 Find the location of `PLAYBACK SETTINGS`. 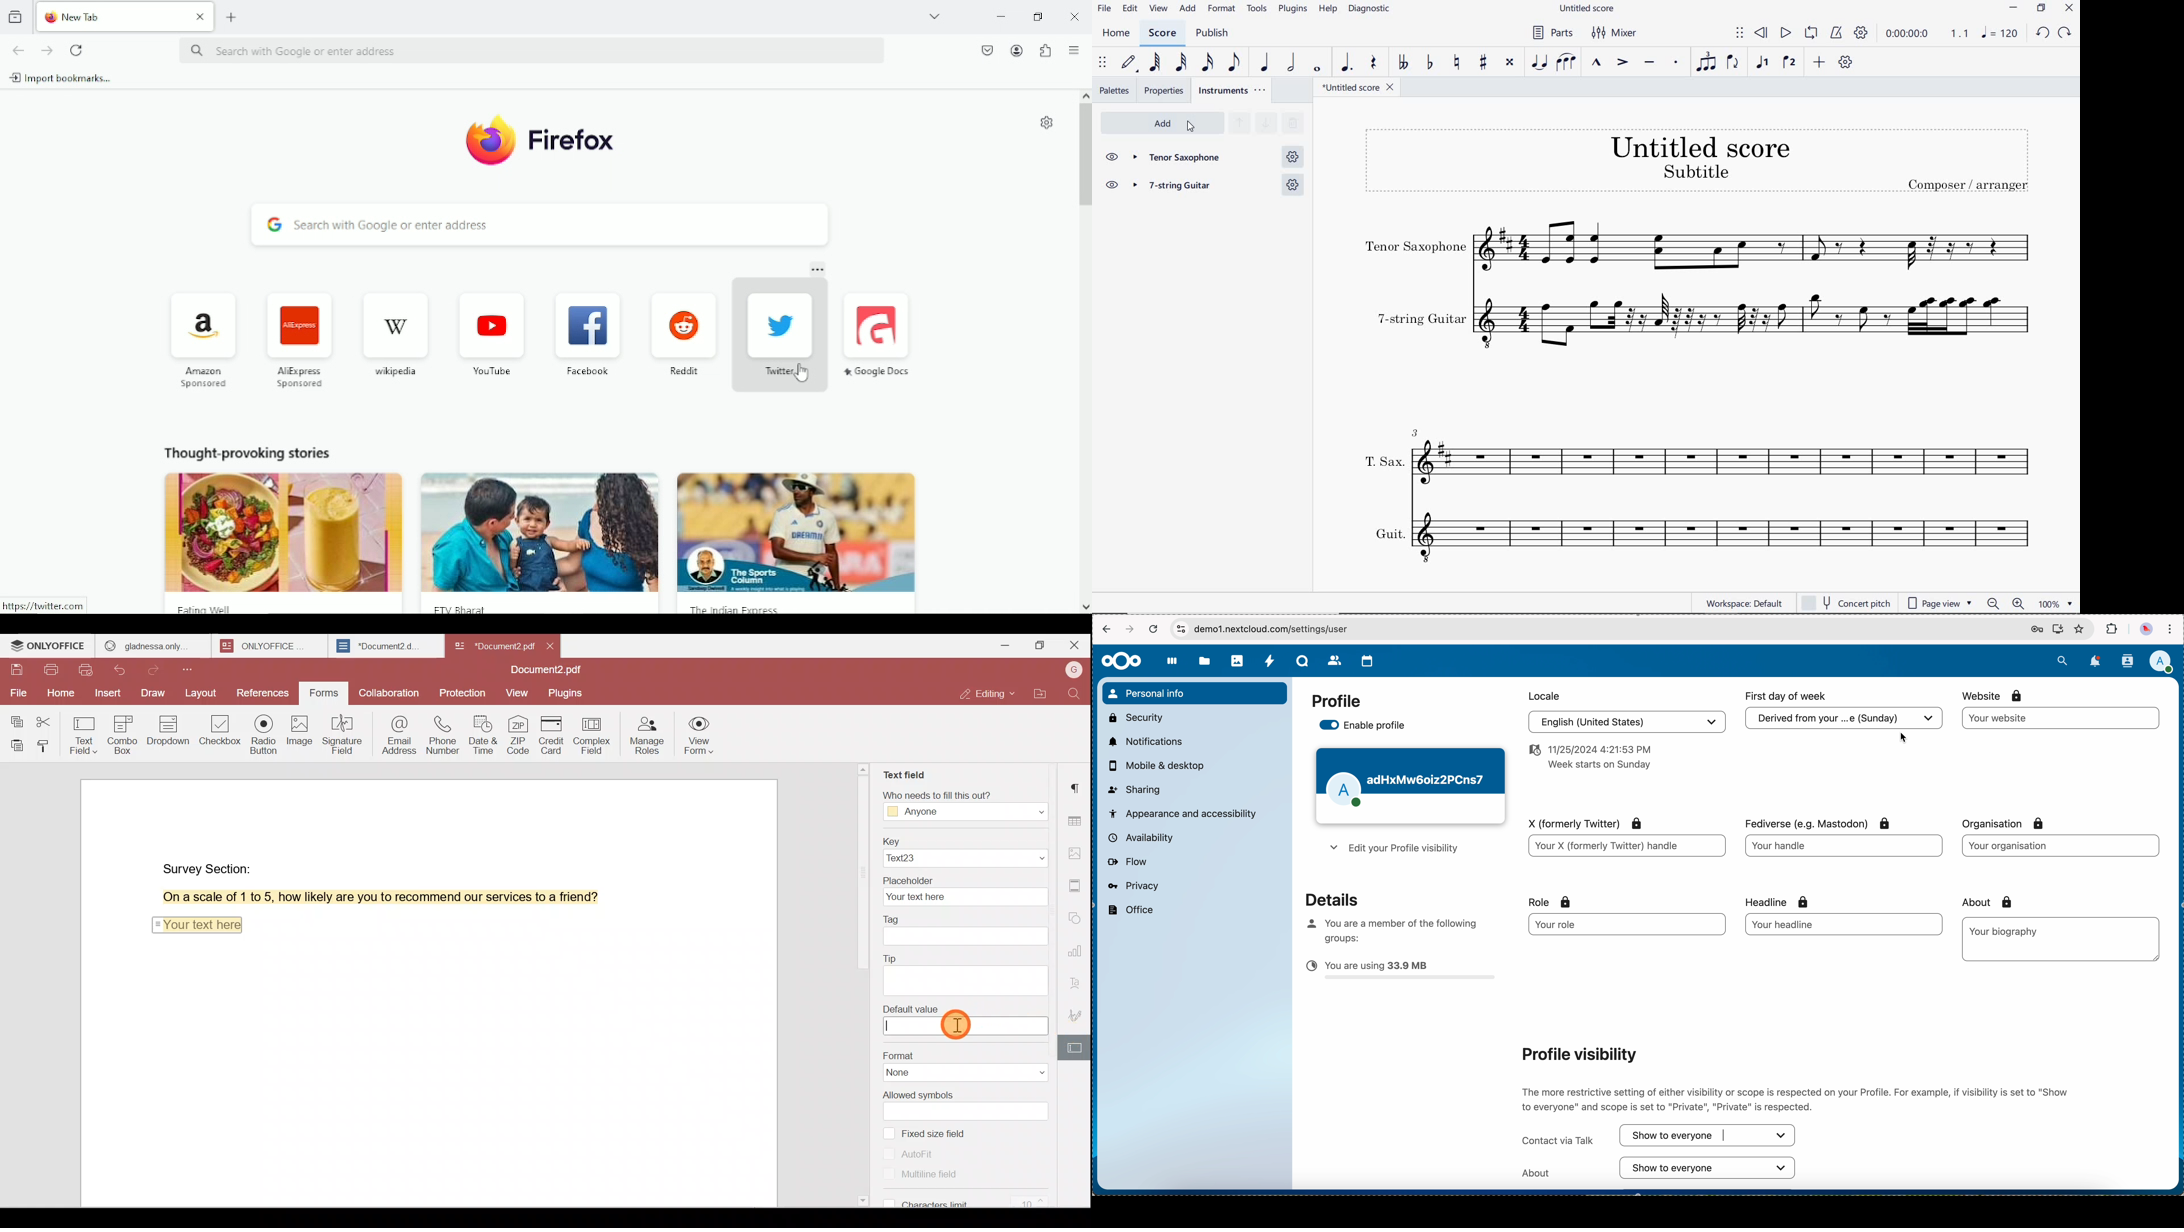

PLAYBACK SETTINGS is located at coordinates (1860, 34).